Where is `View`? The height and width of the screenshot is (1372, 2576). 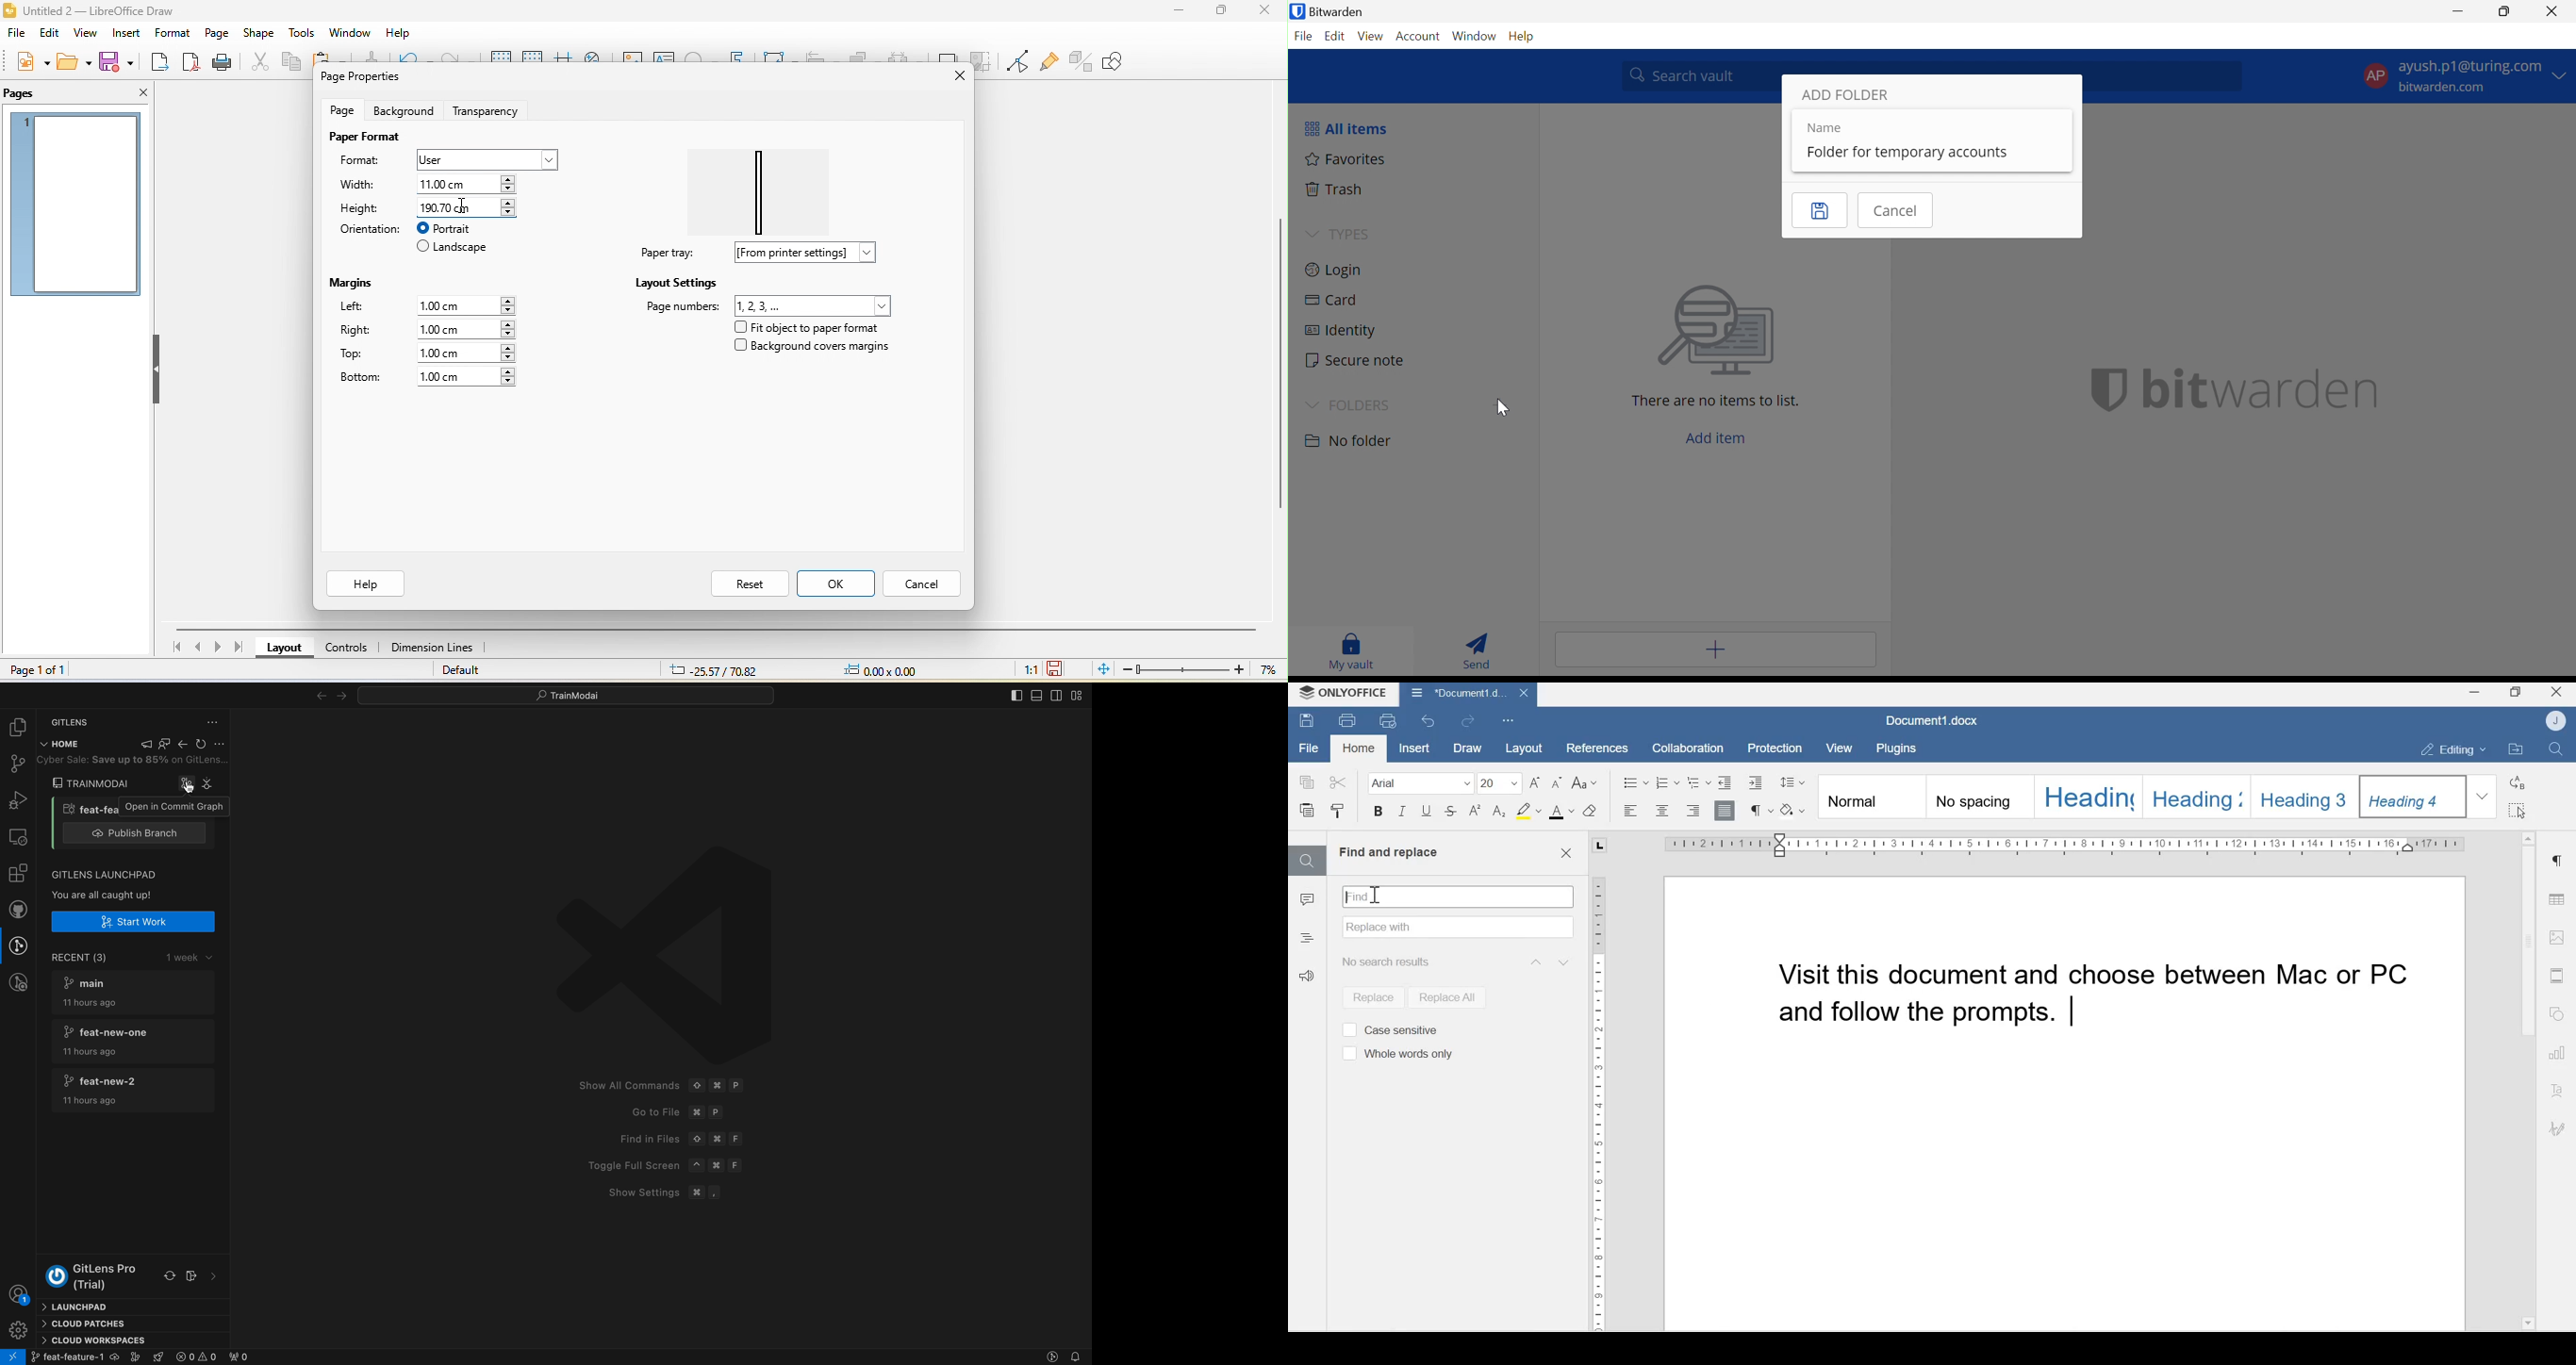
View is located at coordinates (1371, 36).